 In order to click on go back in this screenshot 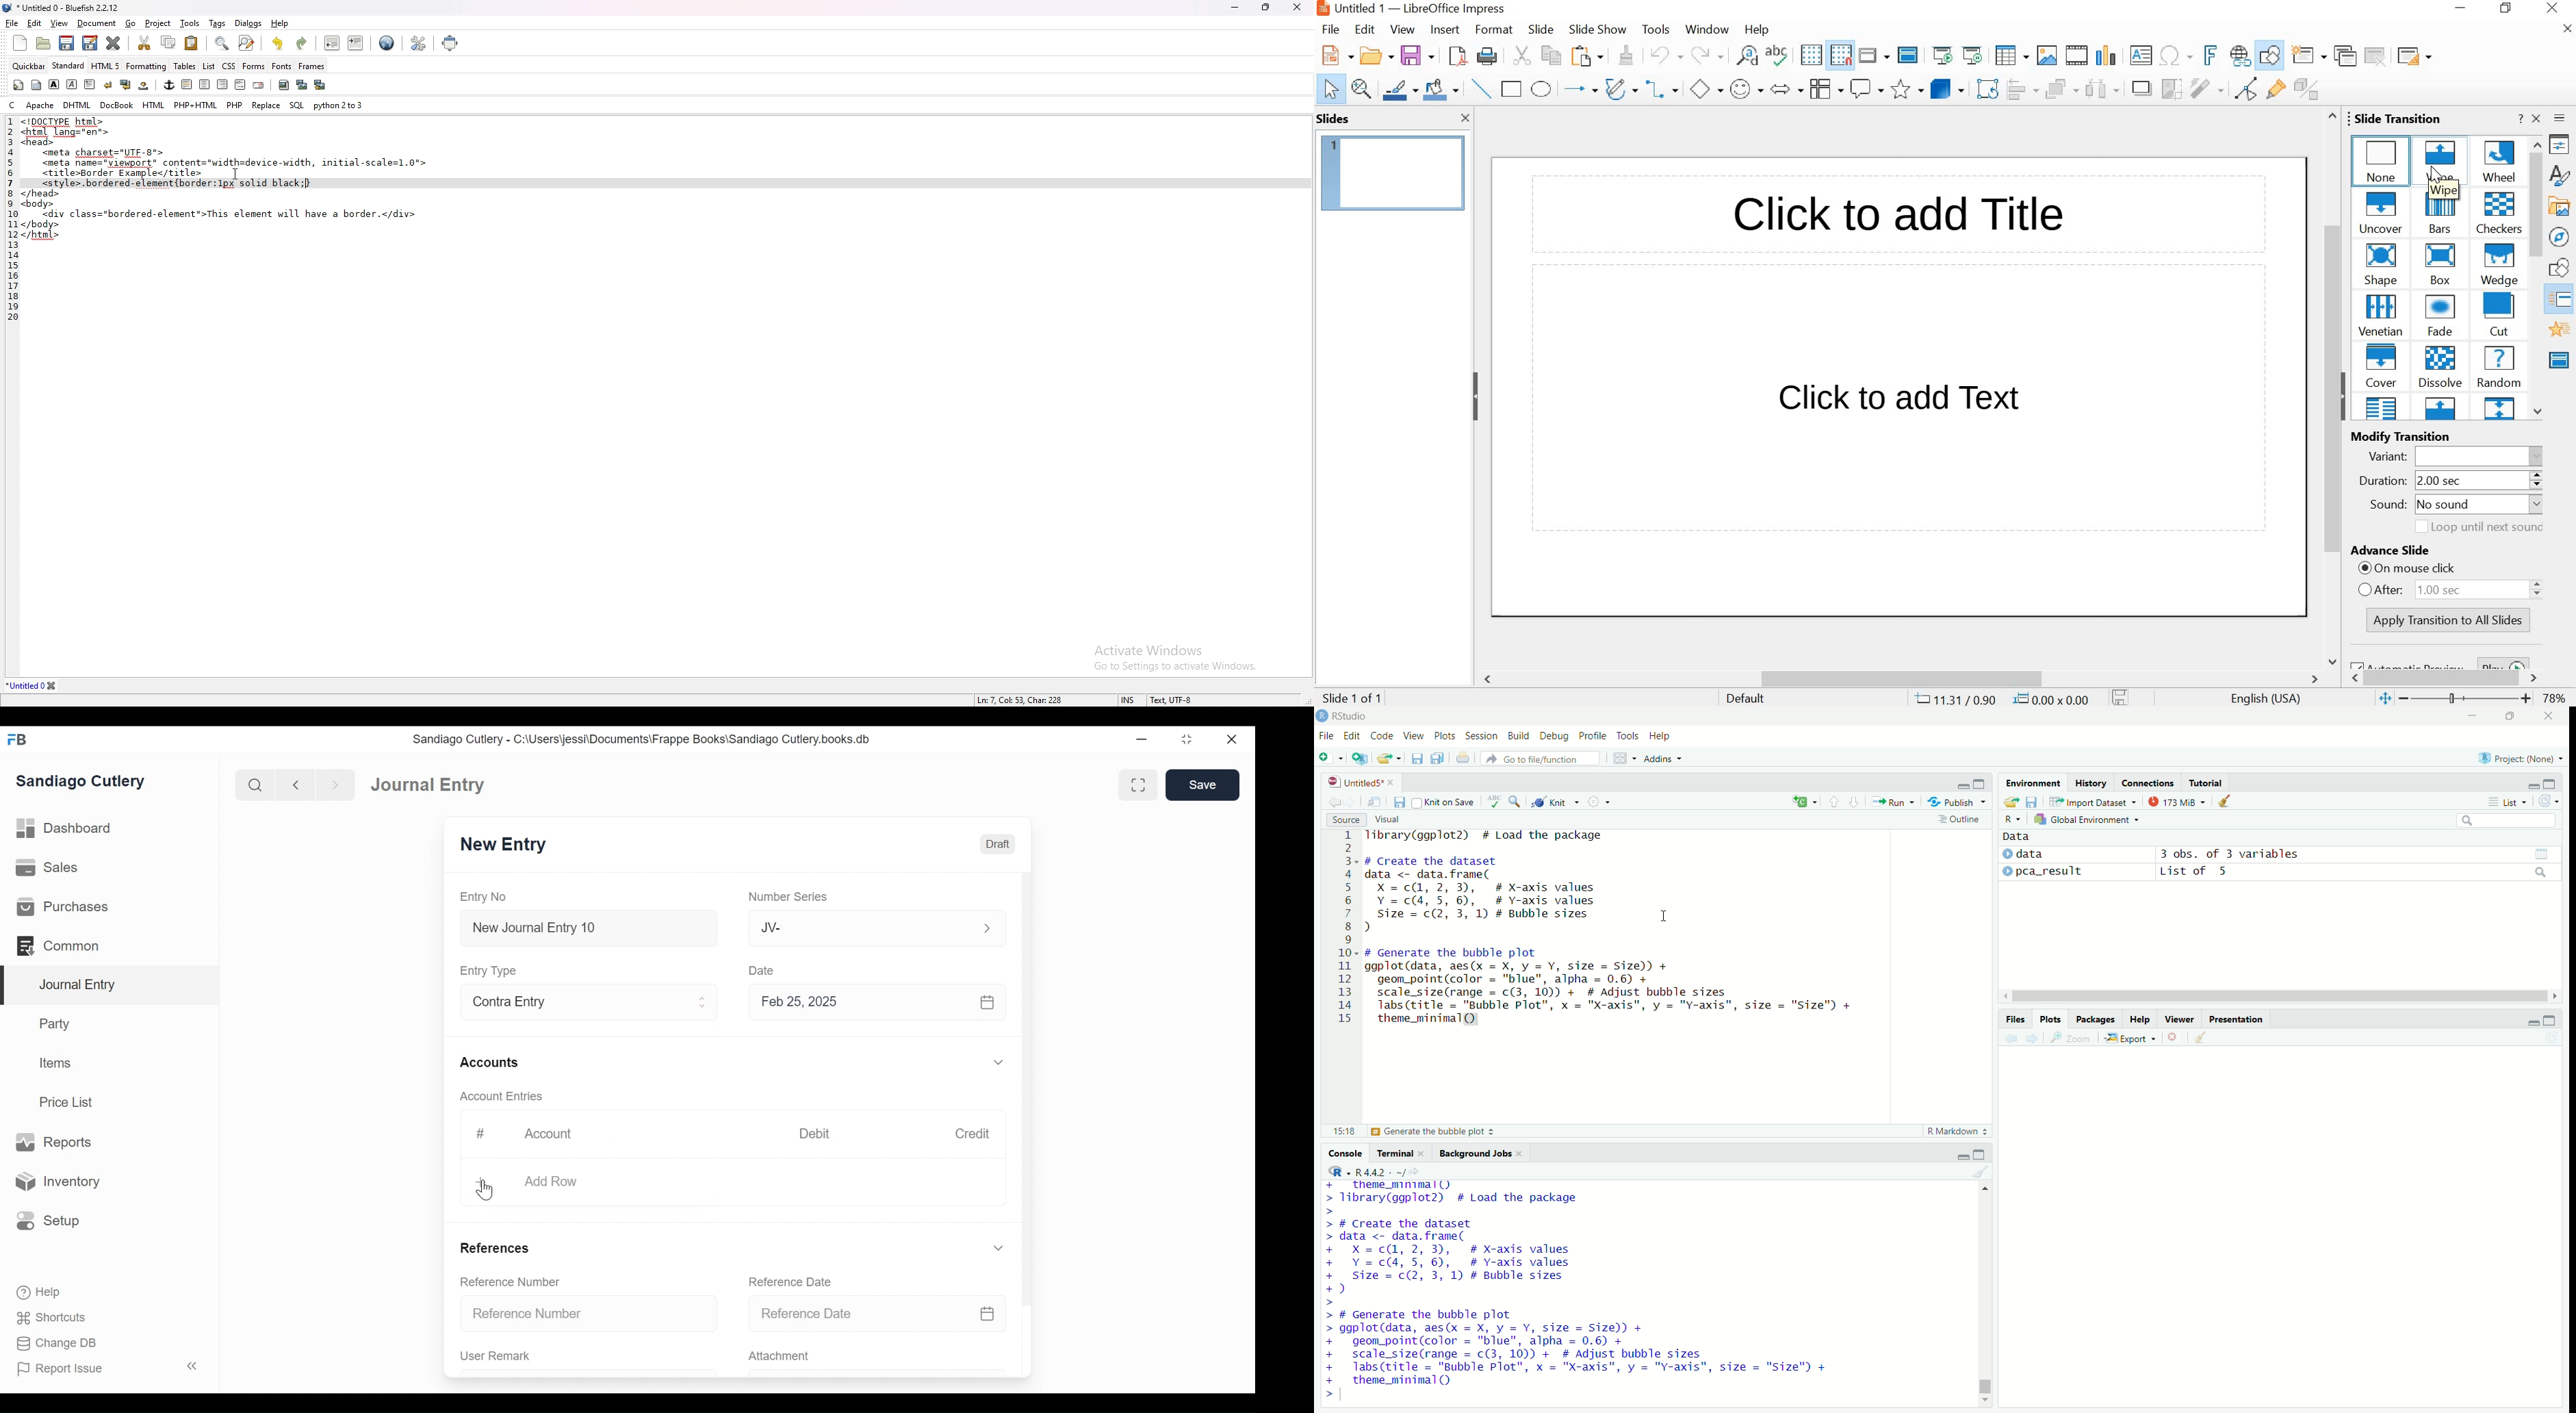, I will do `click(1334, 801)`.